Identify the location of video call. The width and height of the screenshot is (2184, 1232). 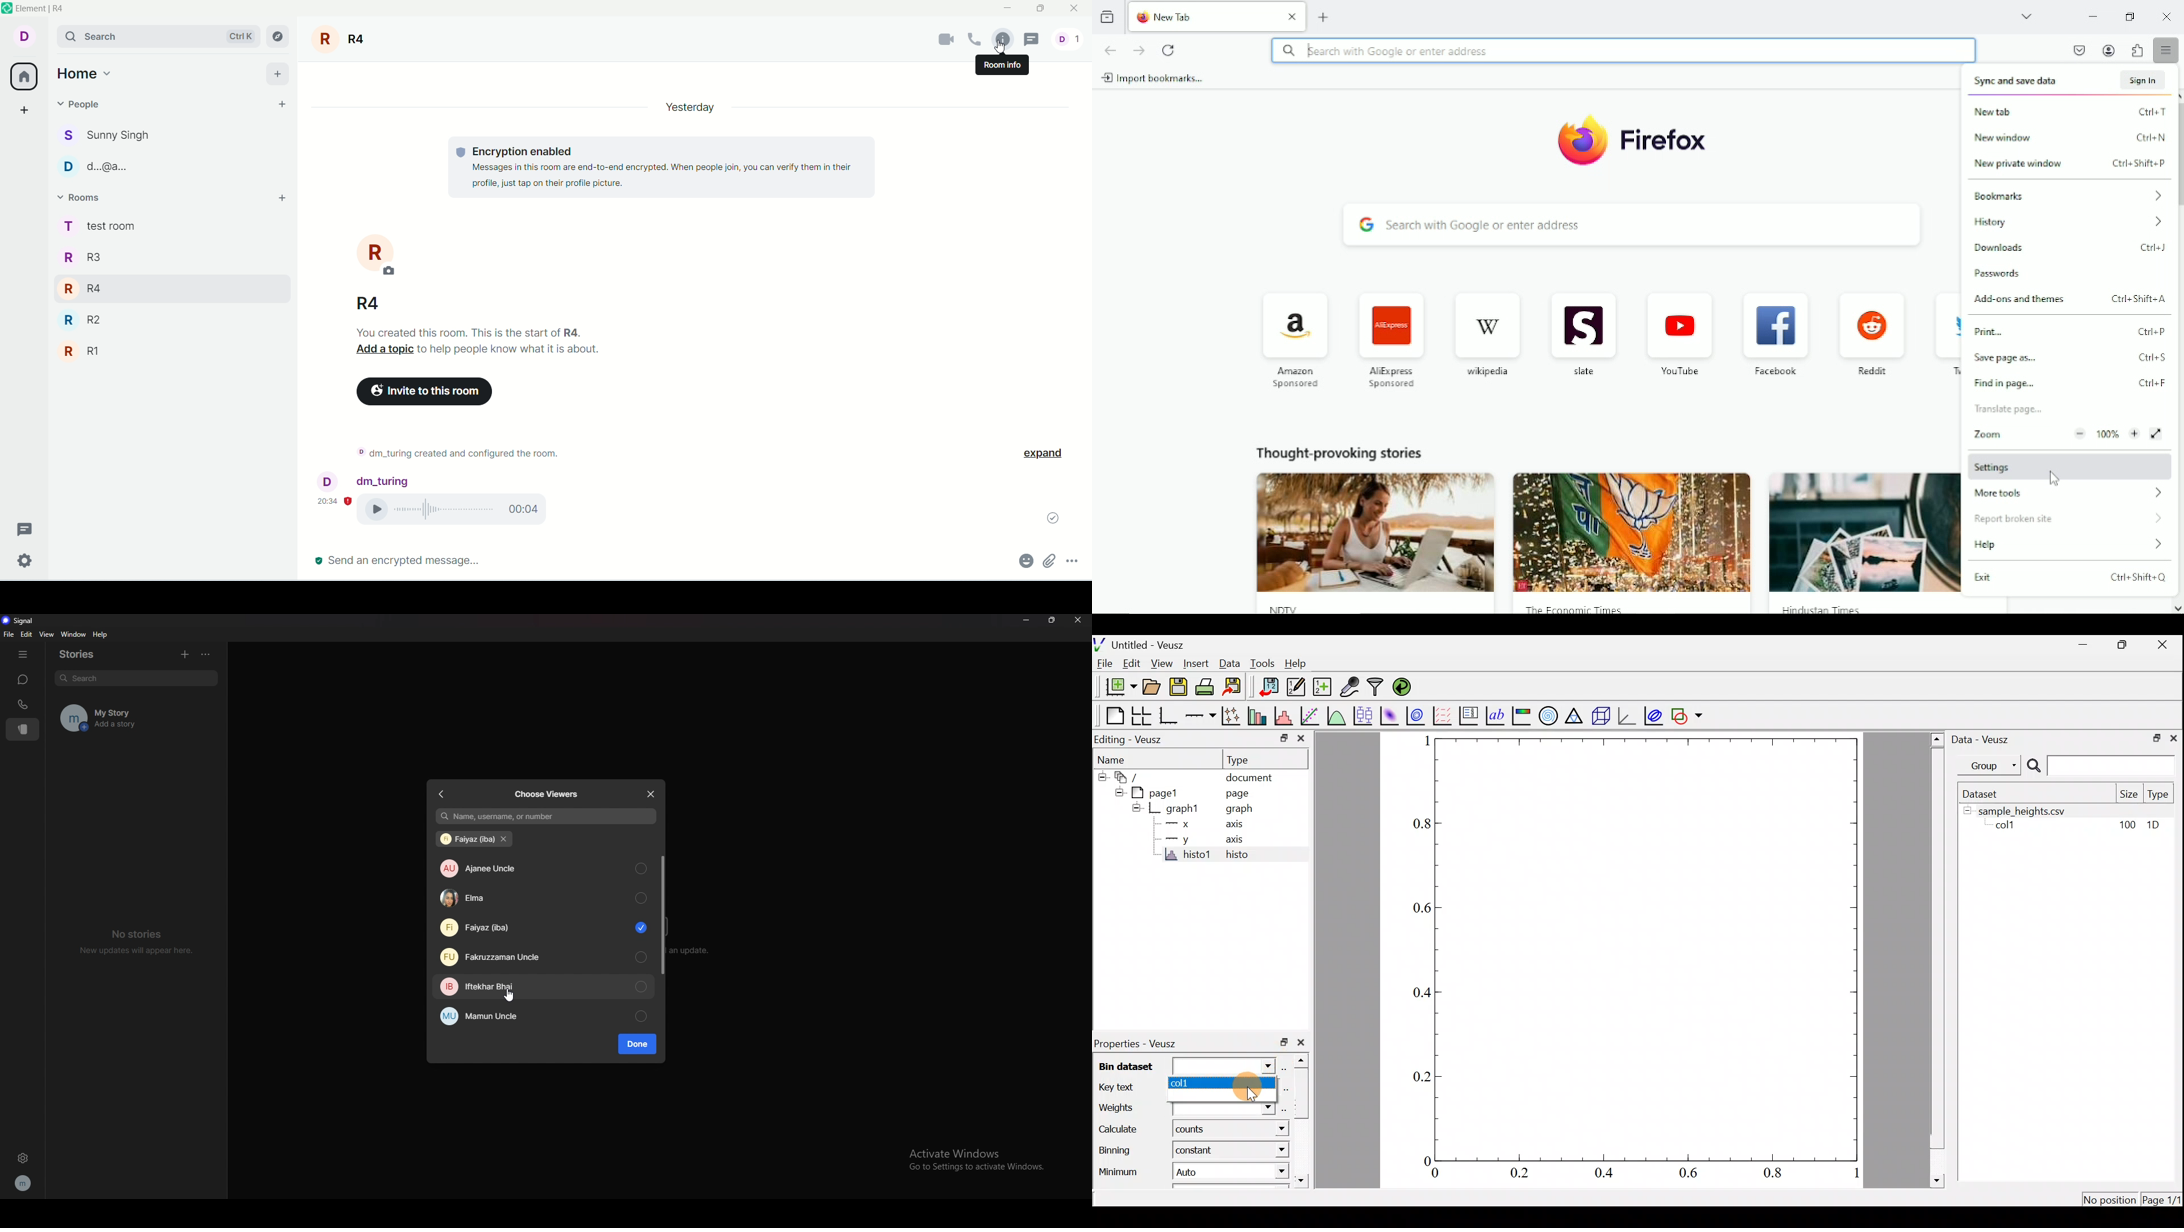
(948, 40).